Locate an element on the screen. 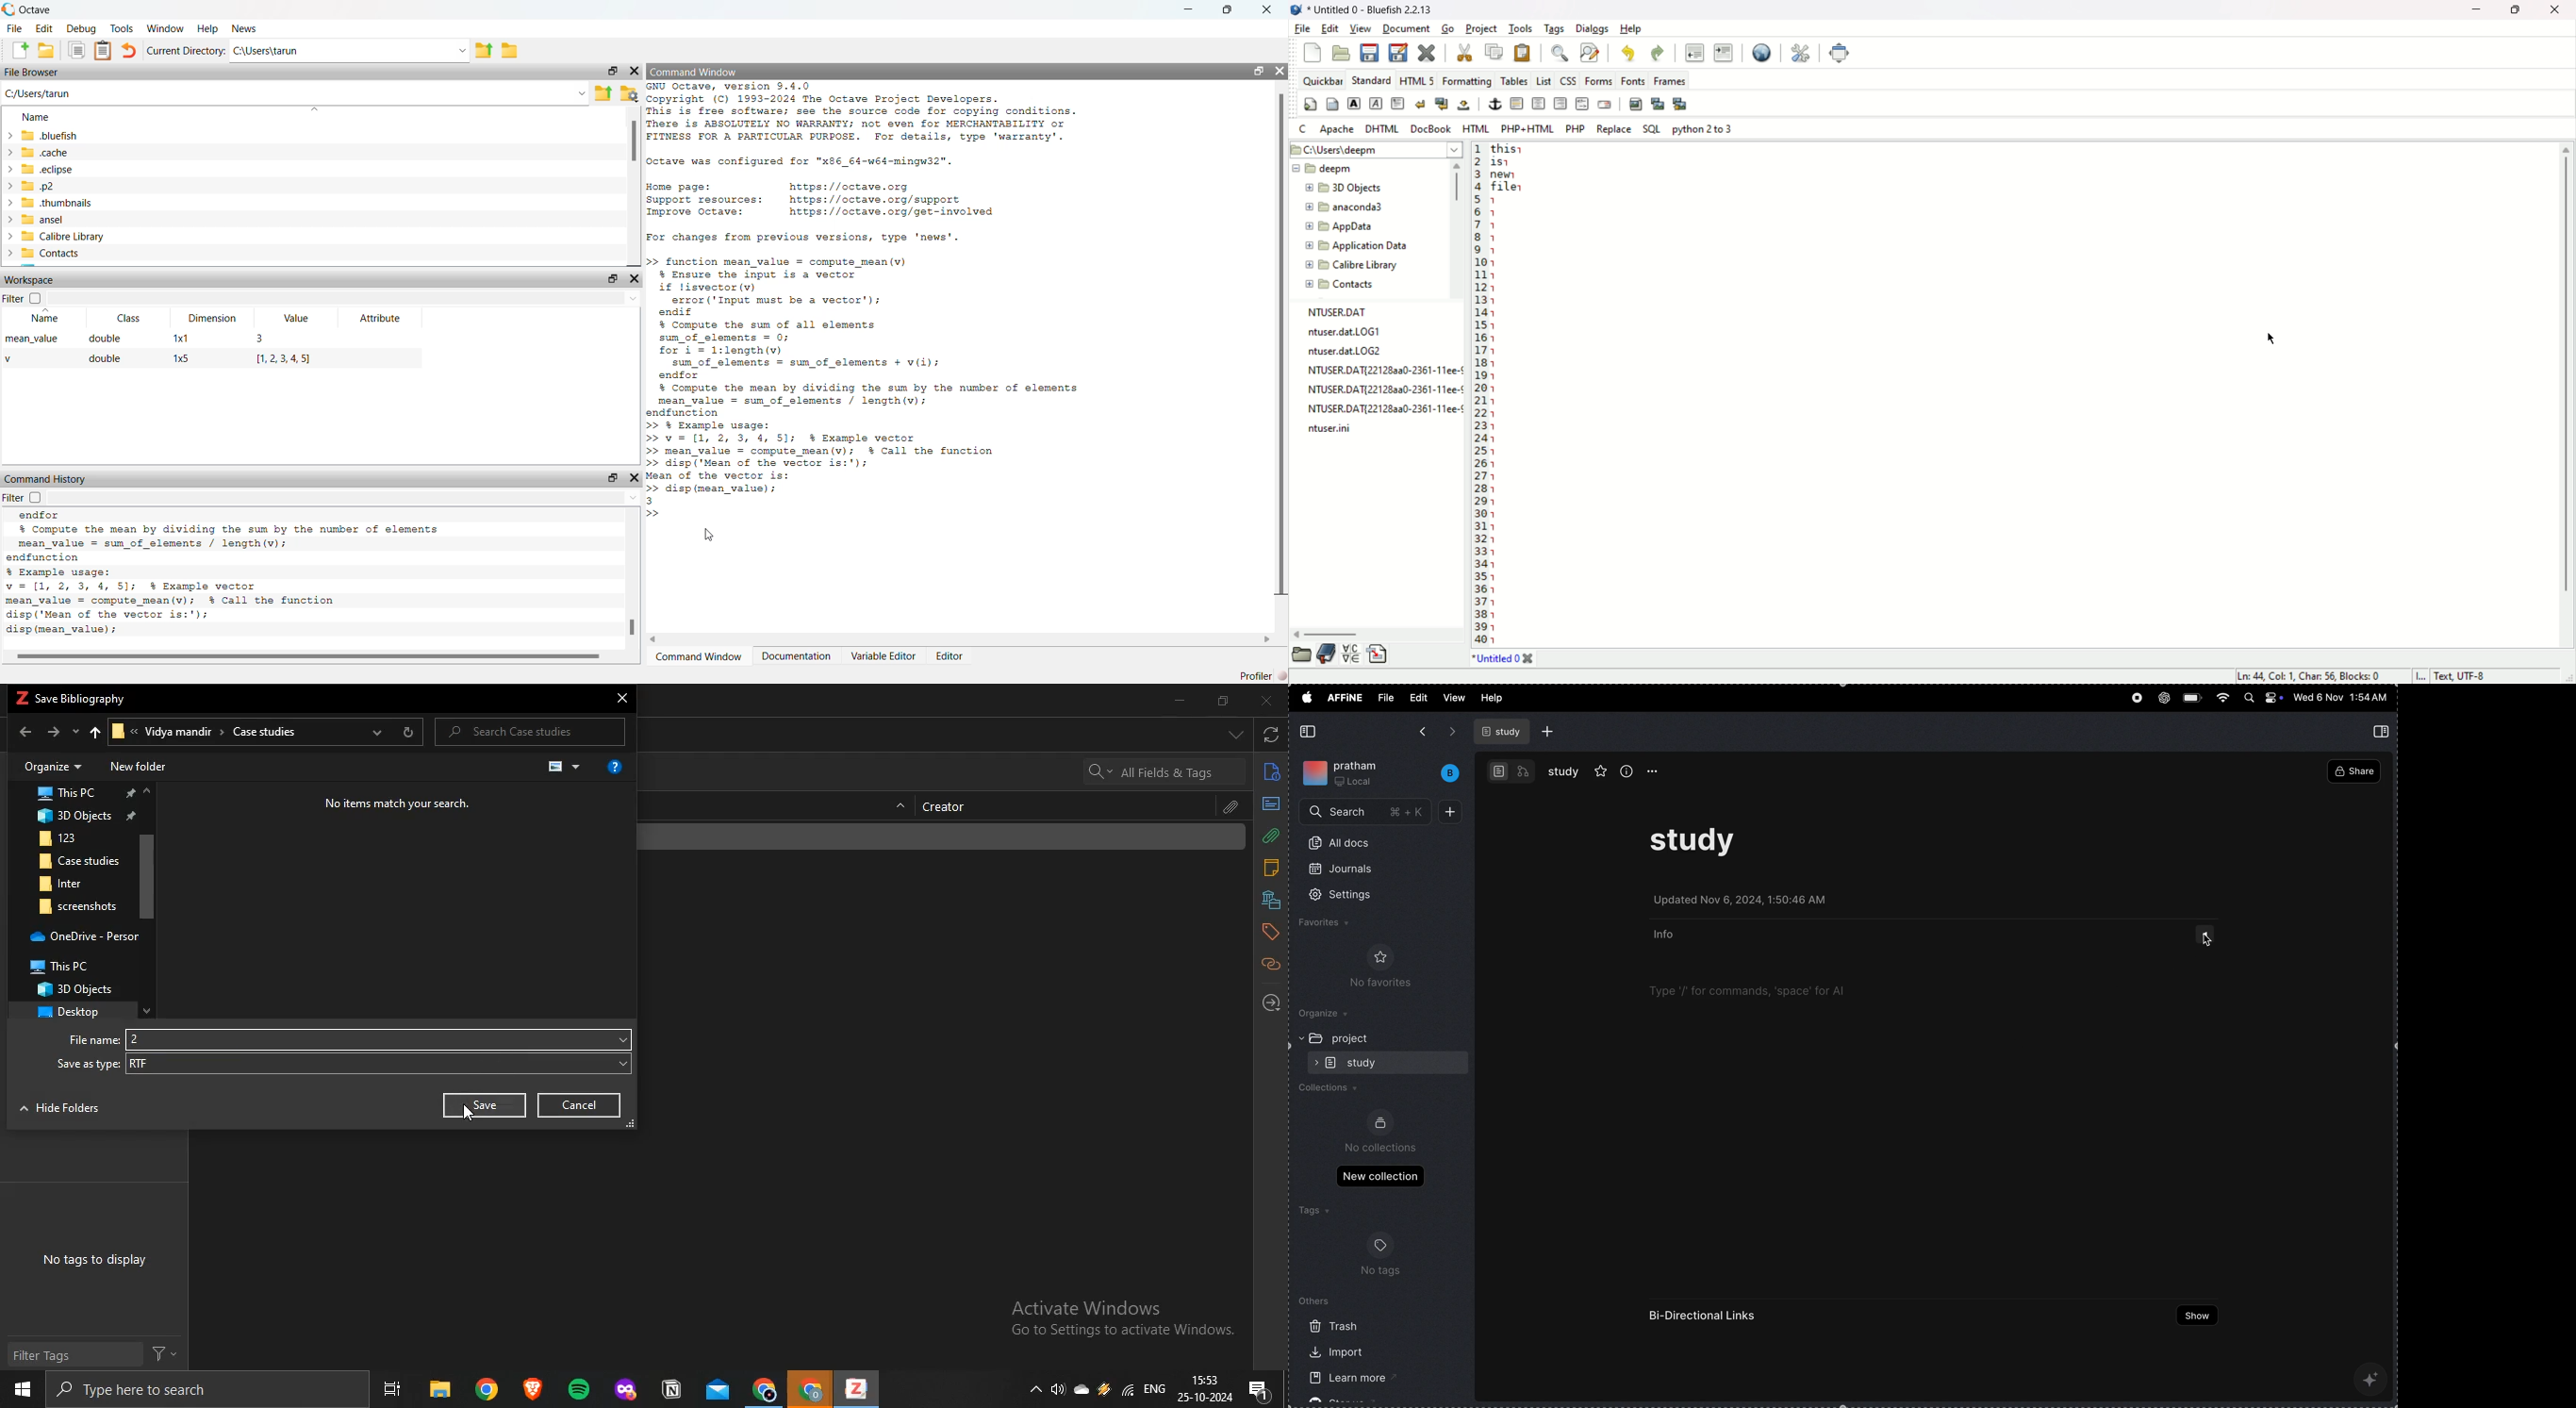  forward is located at coordinates (50, 734).